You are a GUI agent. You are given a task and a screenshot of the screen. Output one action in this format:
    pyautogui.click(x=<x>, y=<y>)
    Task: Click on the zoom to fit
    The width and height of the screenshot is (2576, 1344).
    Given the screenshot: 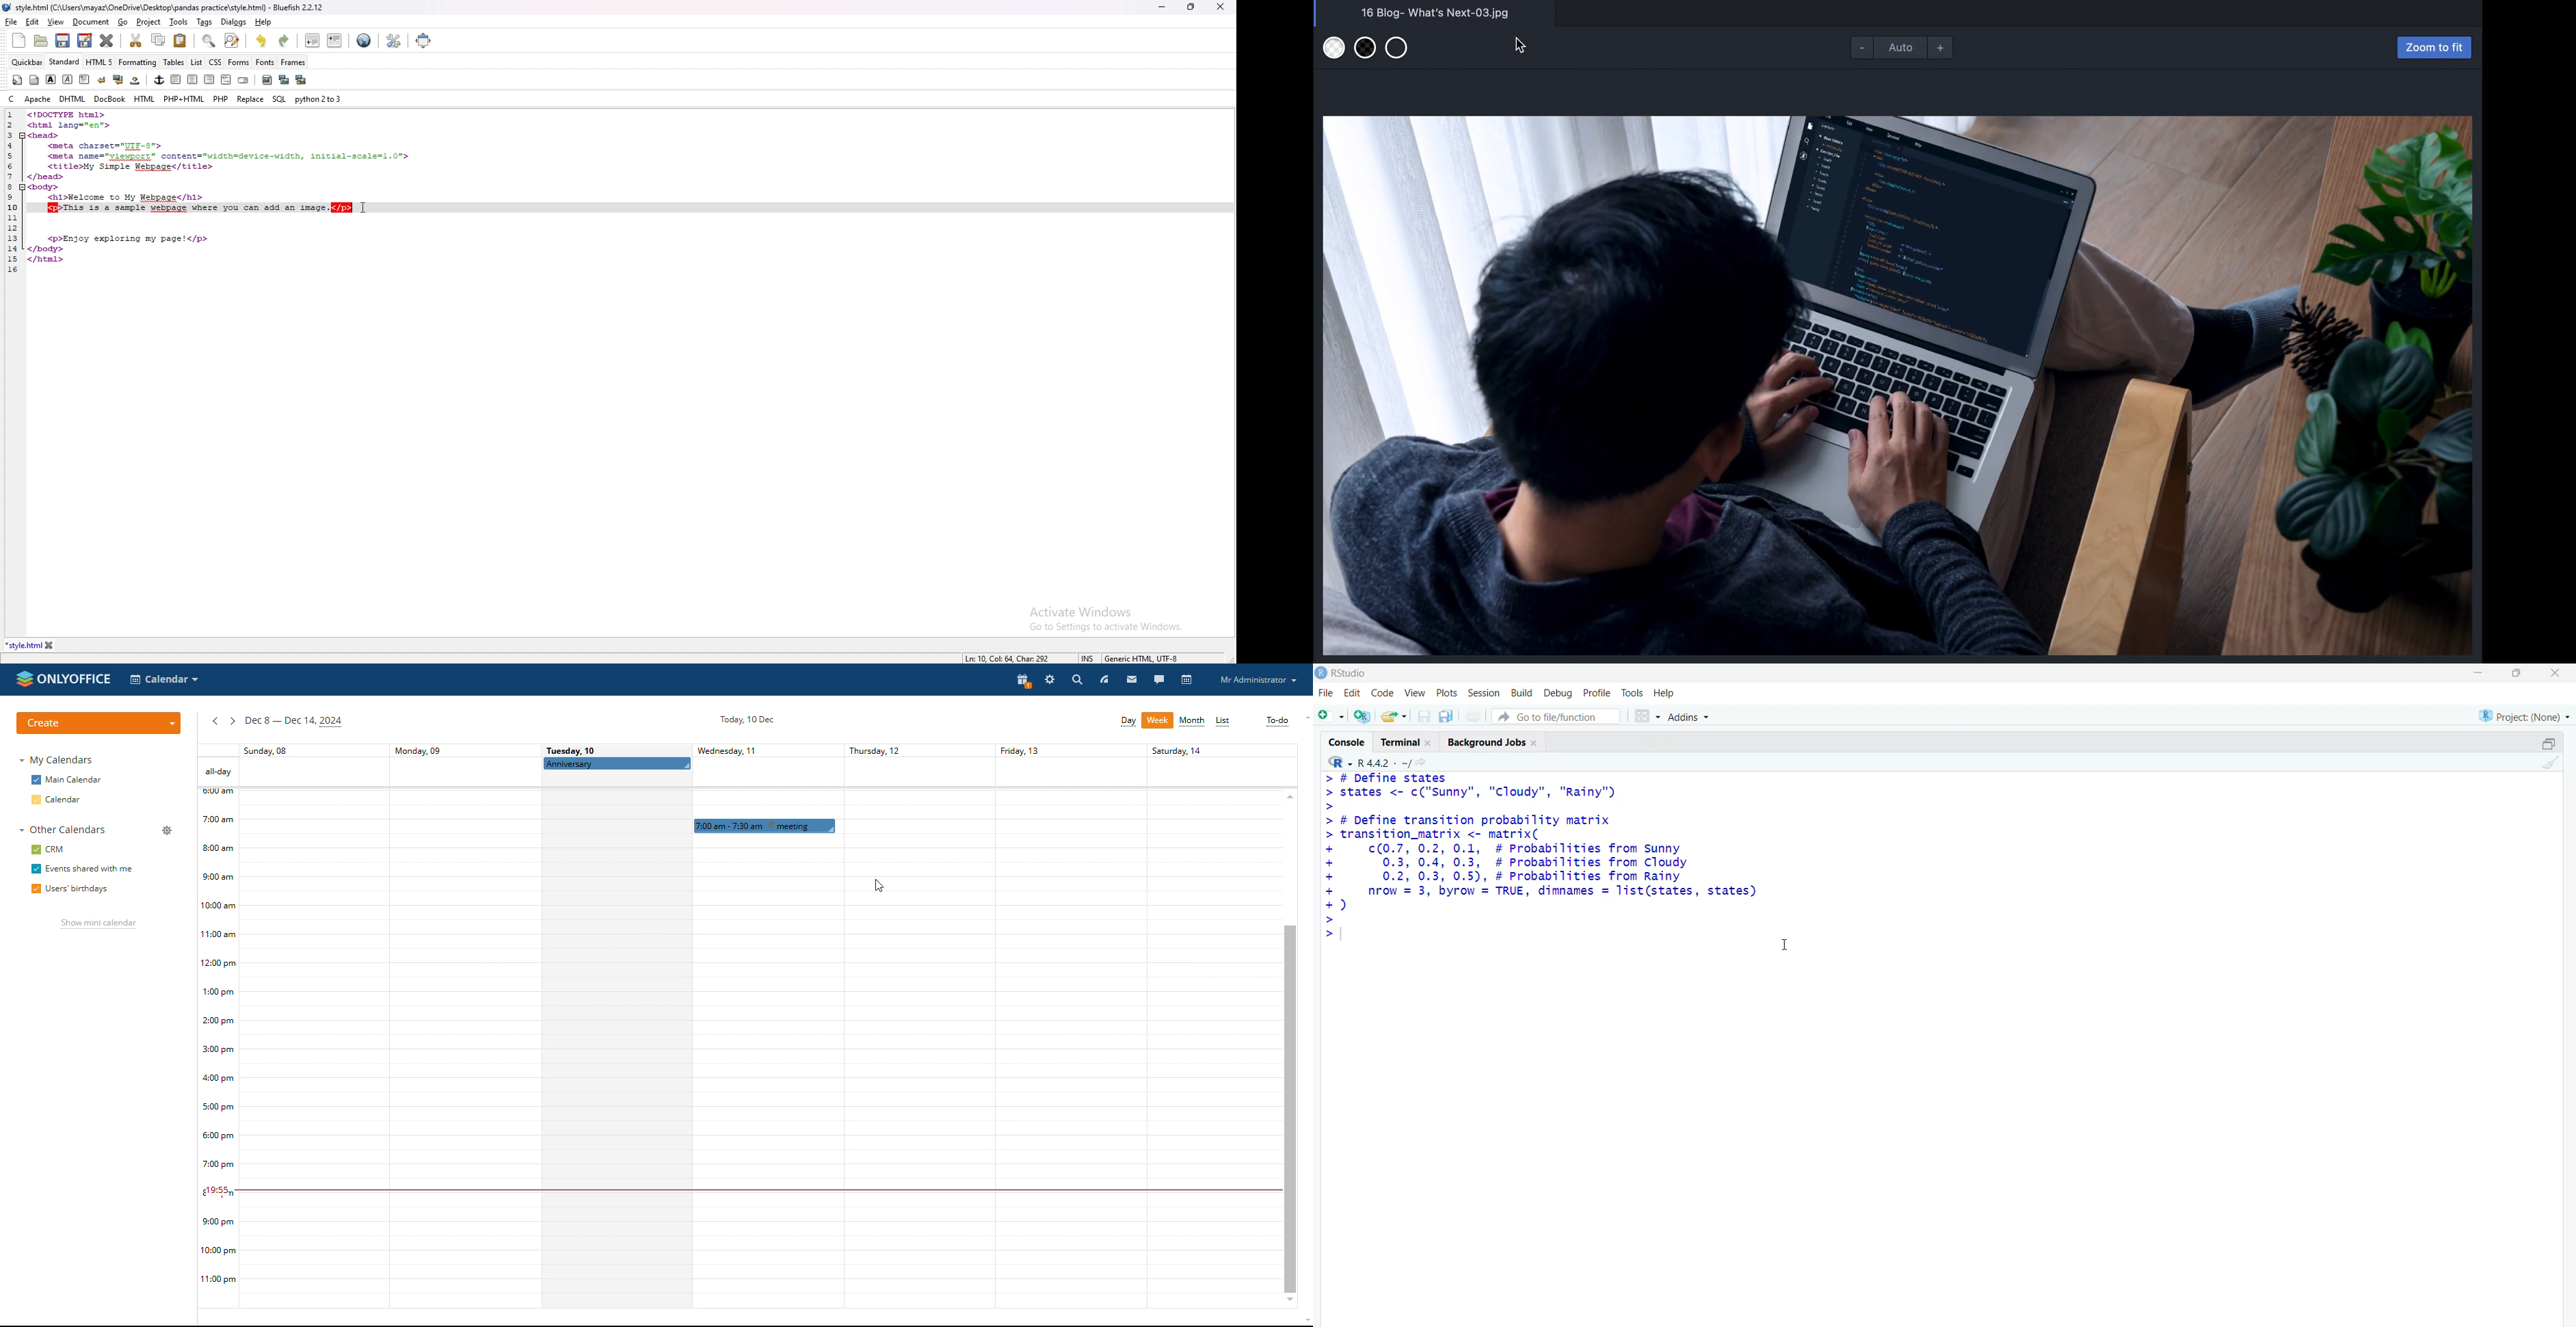 What is the action you would take?
    pyautogui.click(x=2429, y=49)
    